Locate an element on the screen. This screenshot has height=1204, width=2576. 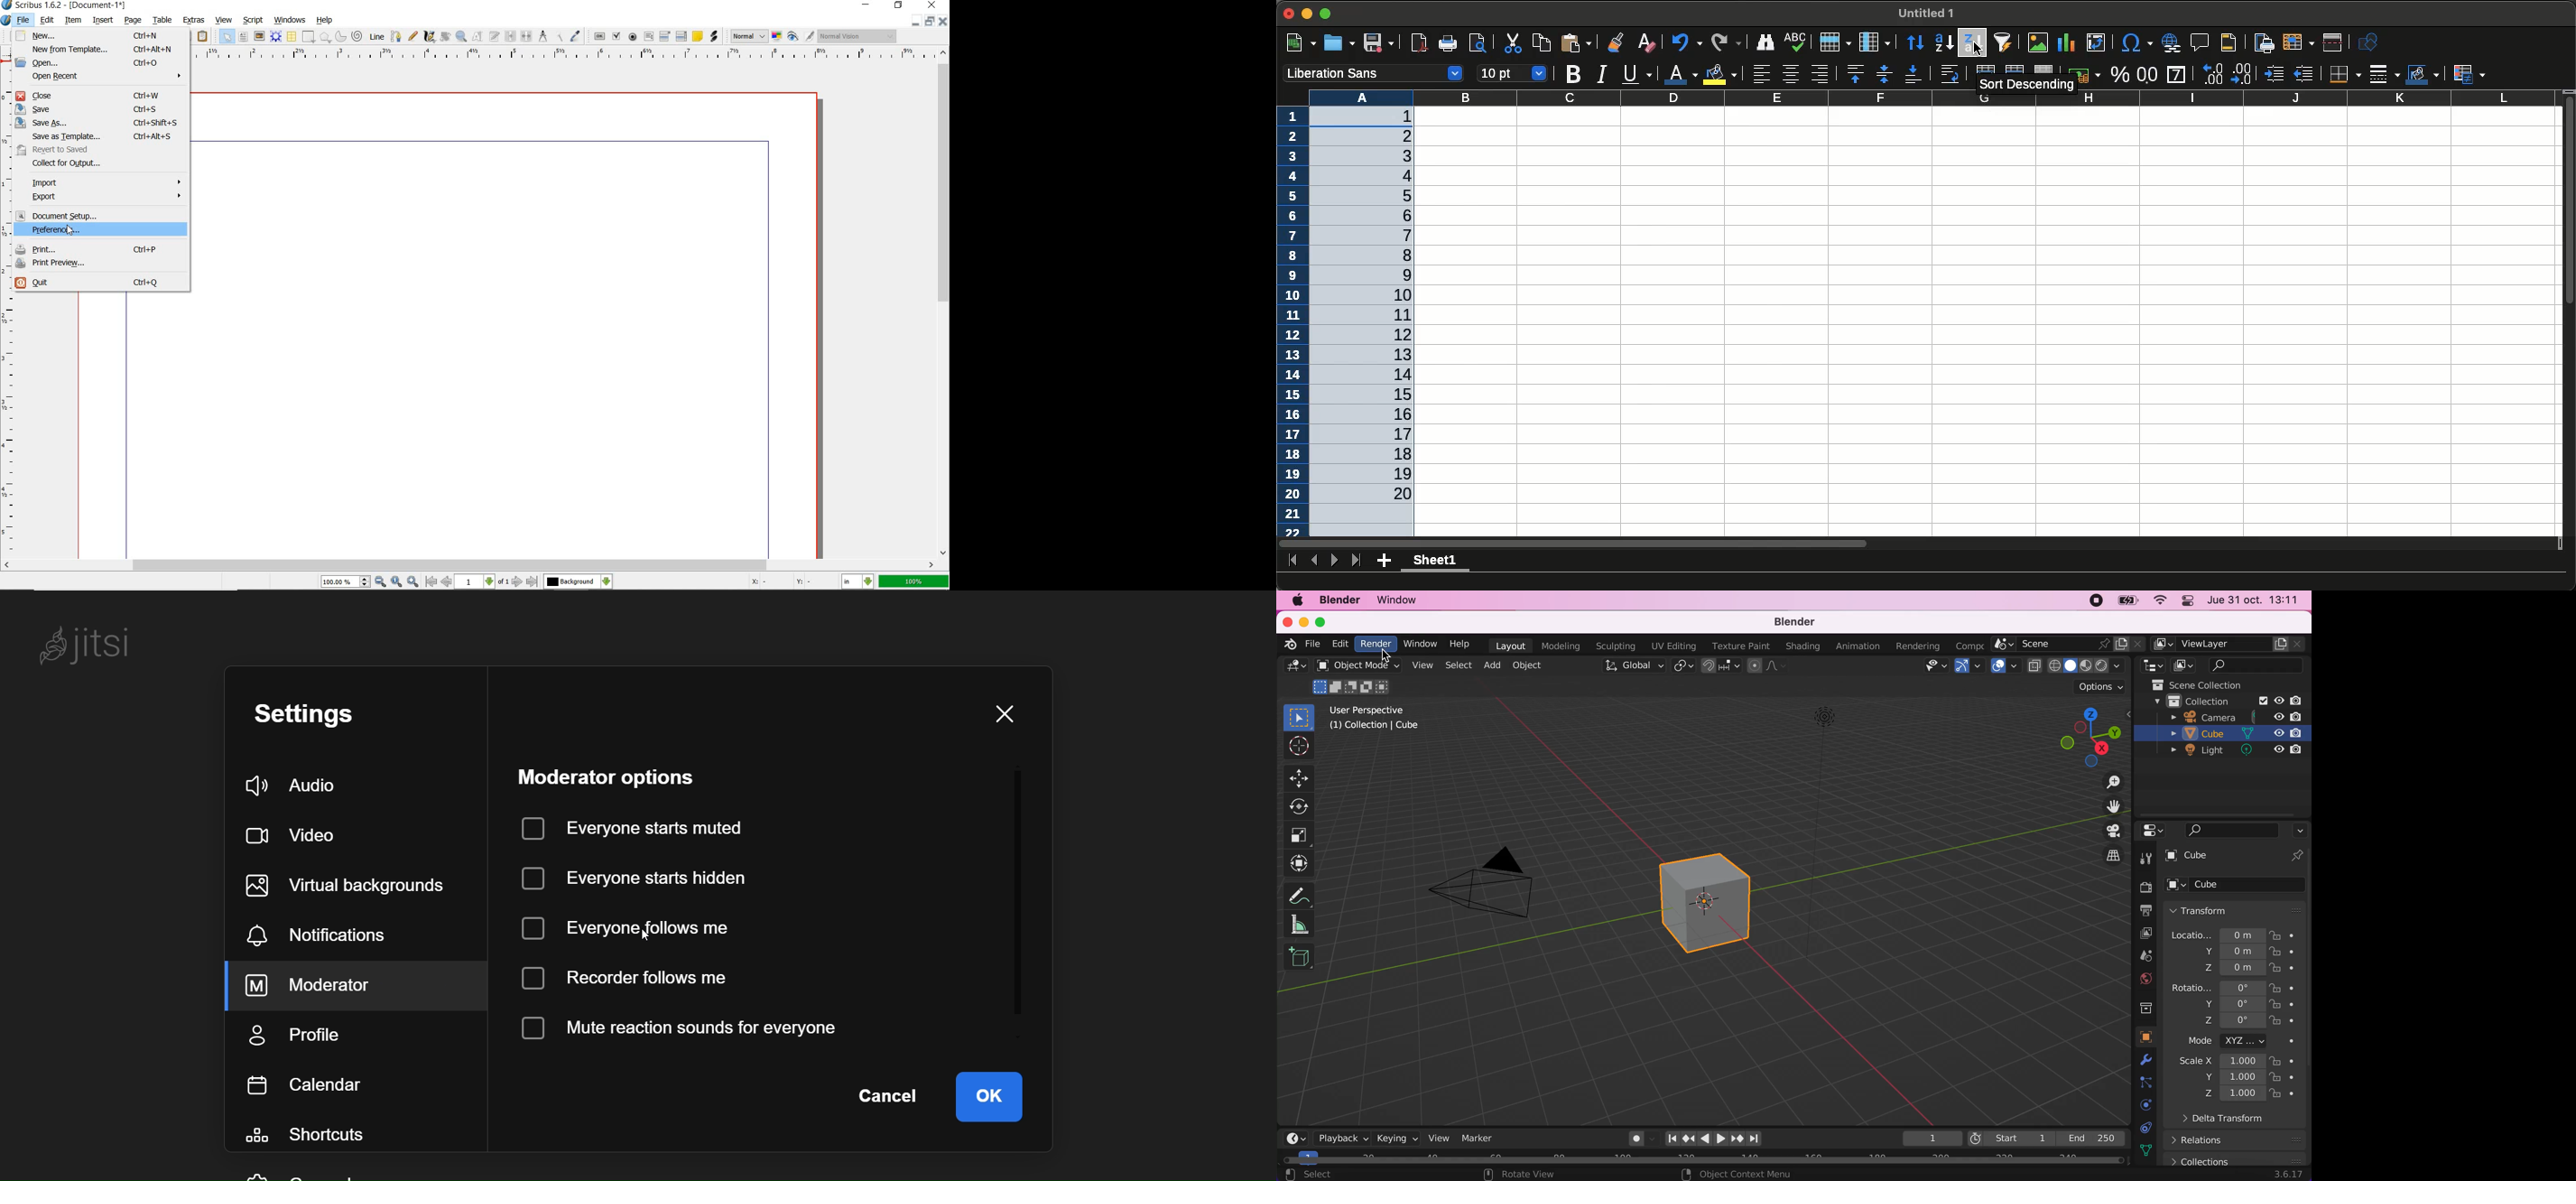
Mute reaction sounds for everyone is located at coordinates (694, 1026).